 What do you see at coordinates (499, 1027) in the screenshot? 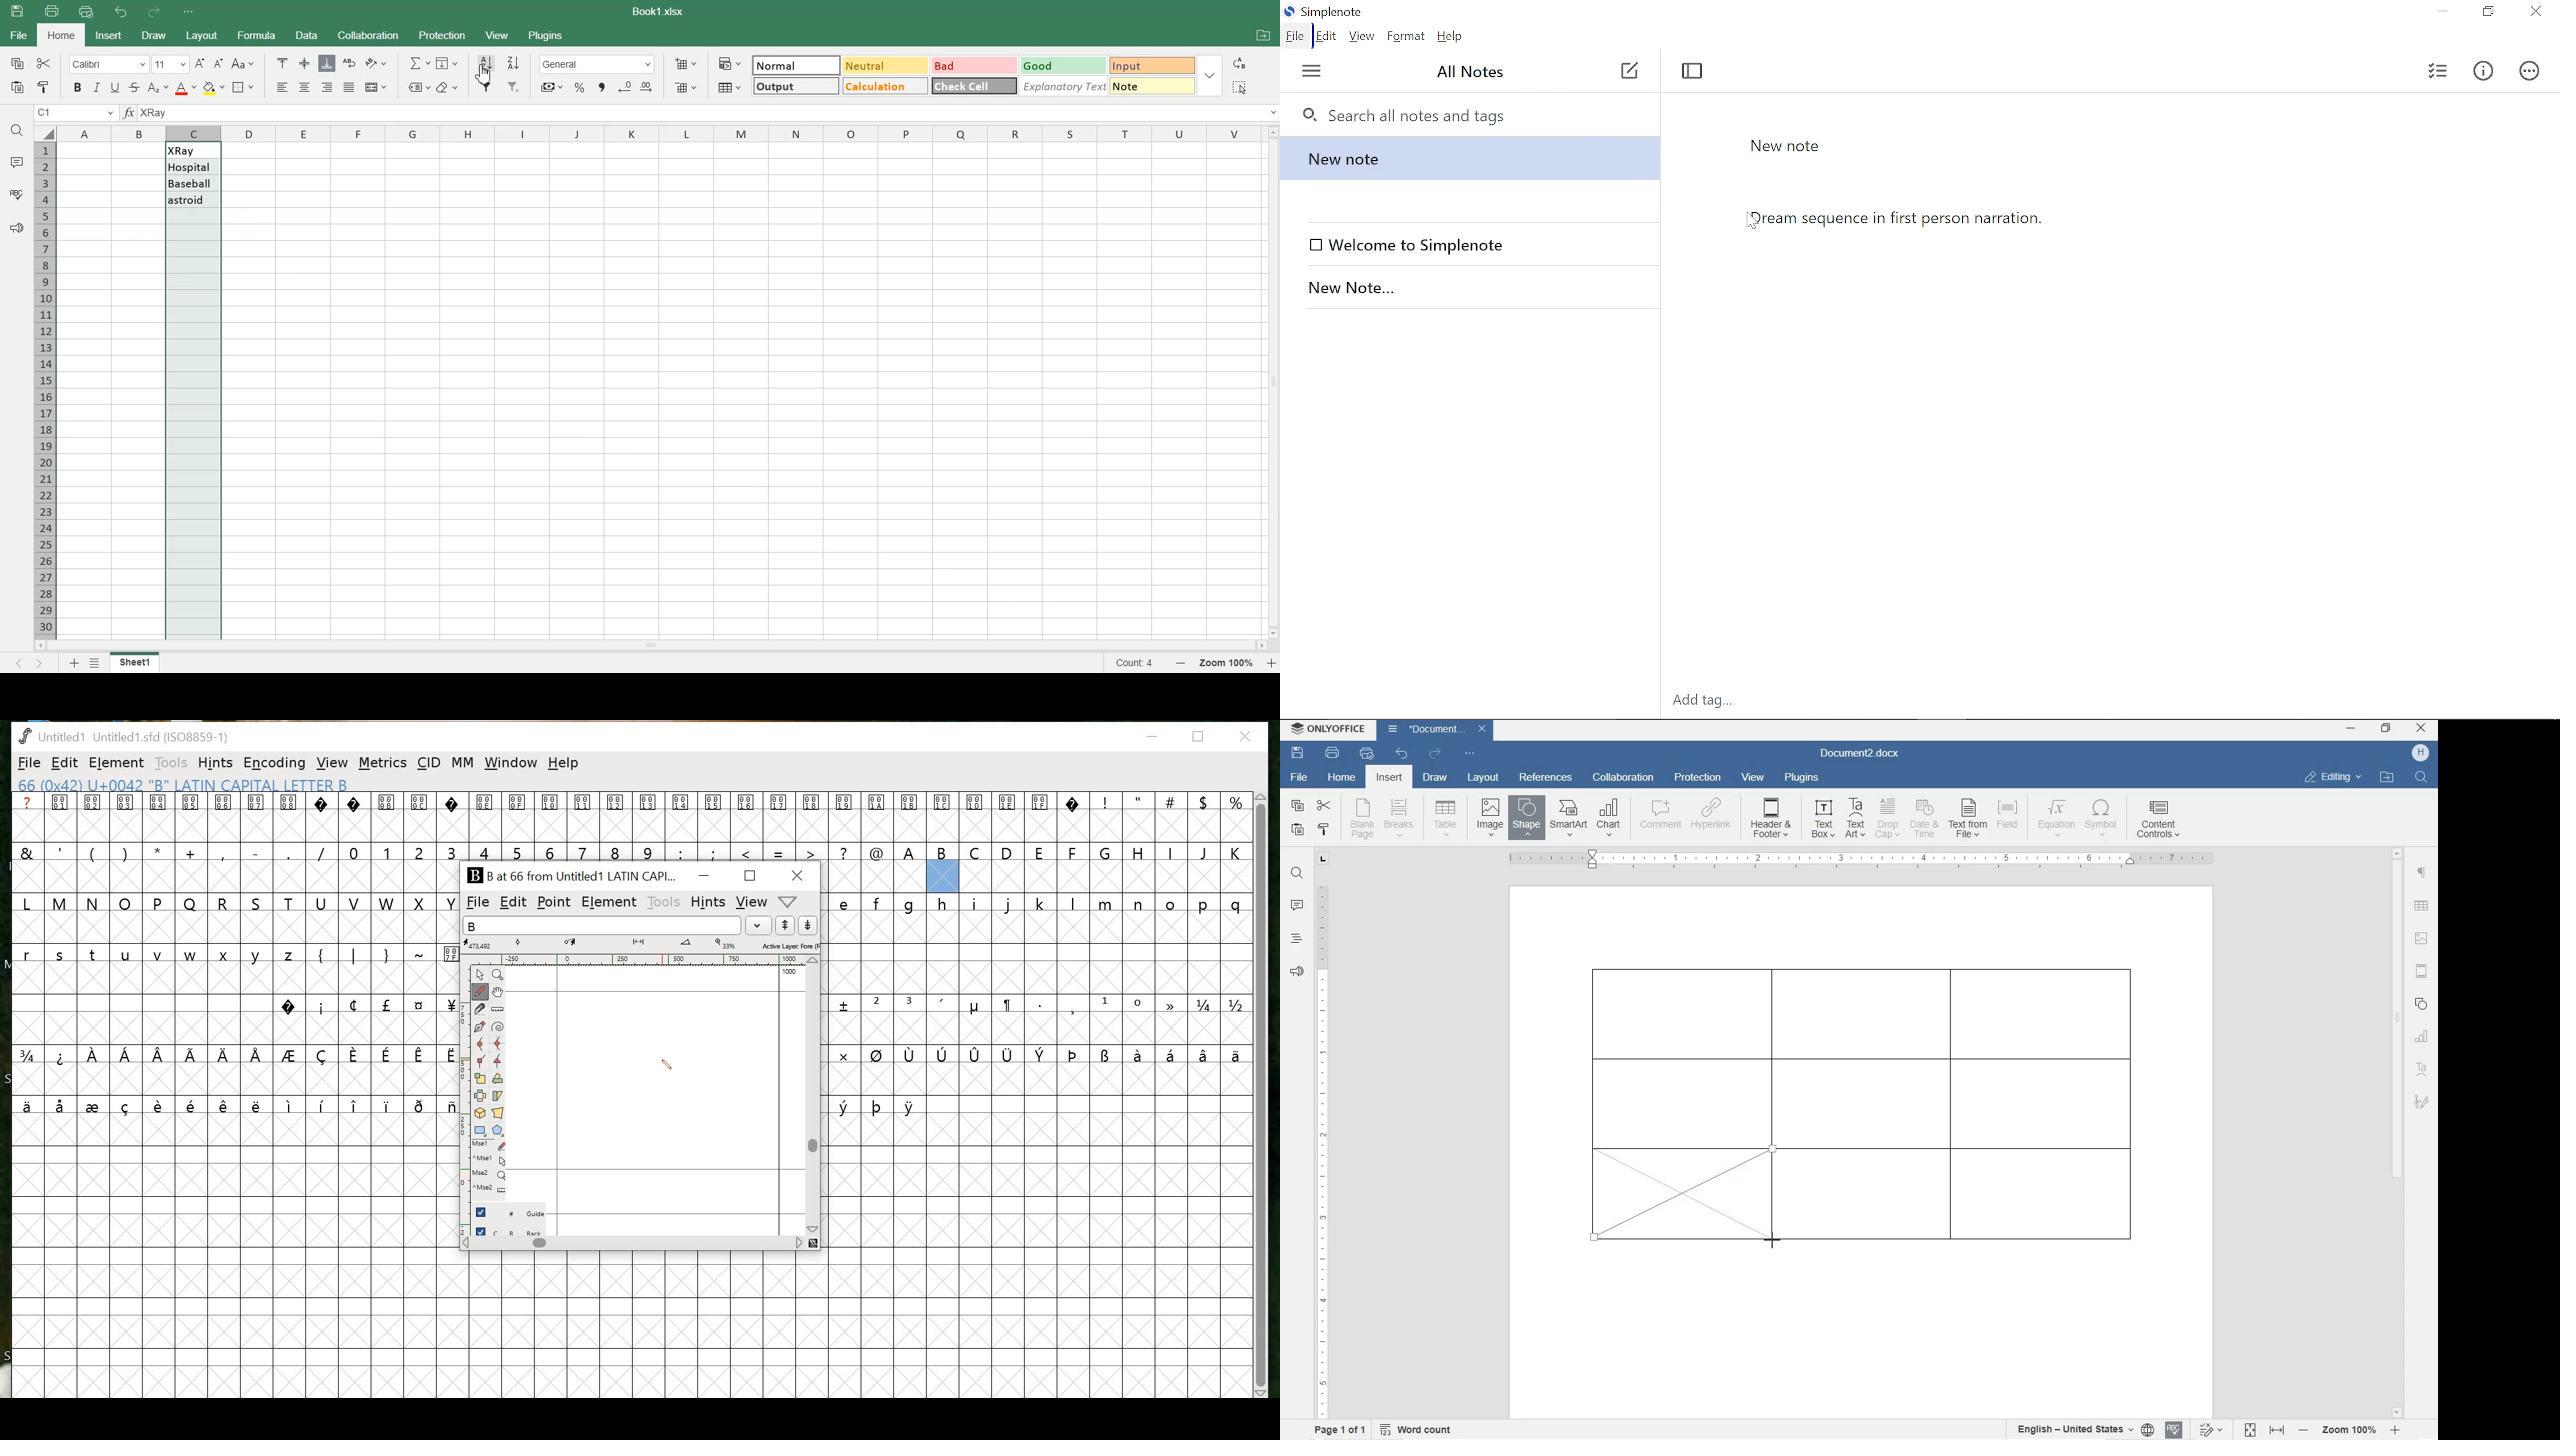
I see `Spiro` at bounding box center [499, 1027].